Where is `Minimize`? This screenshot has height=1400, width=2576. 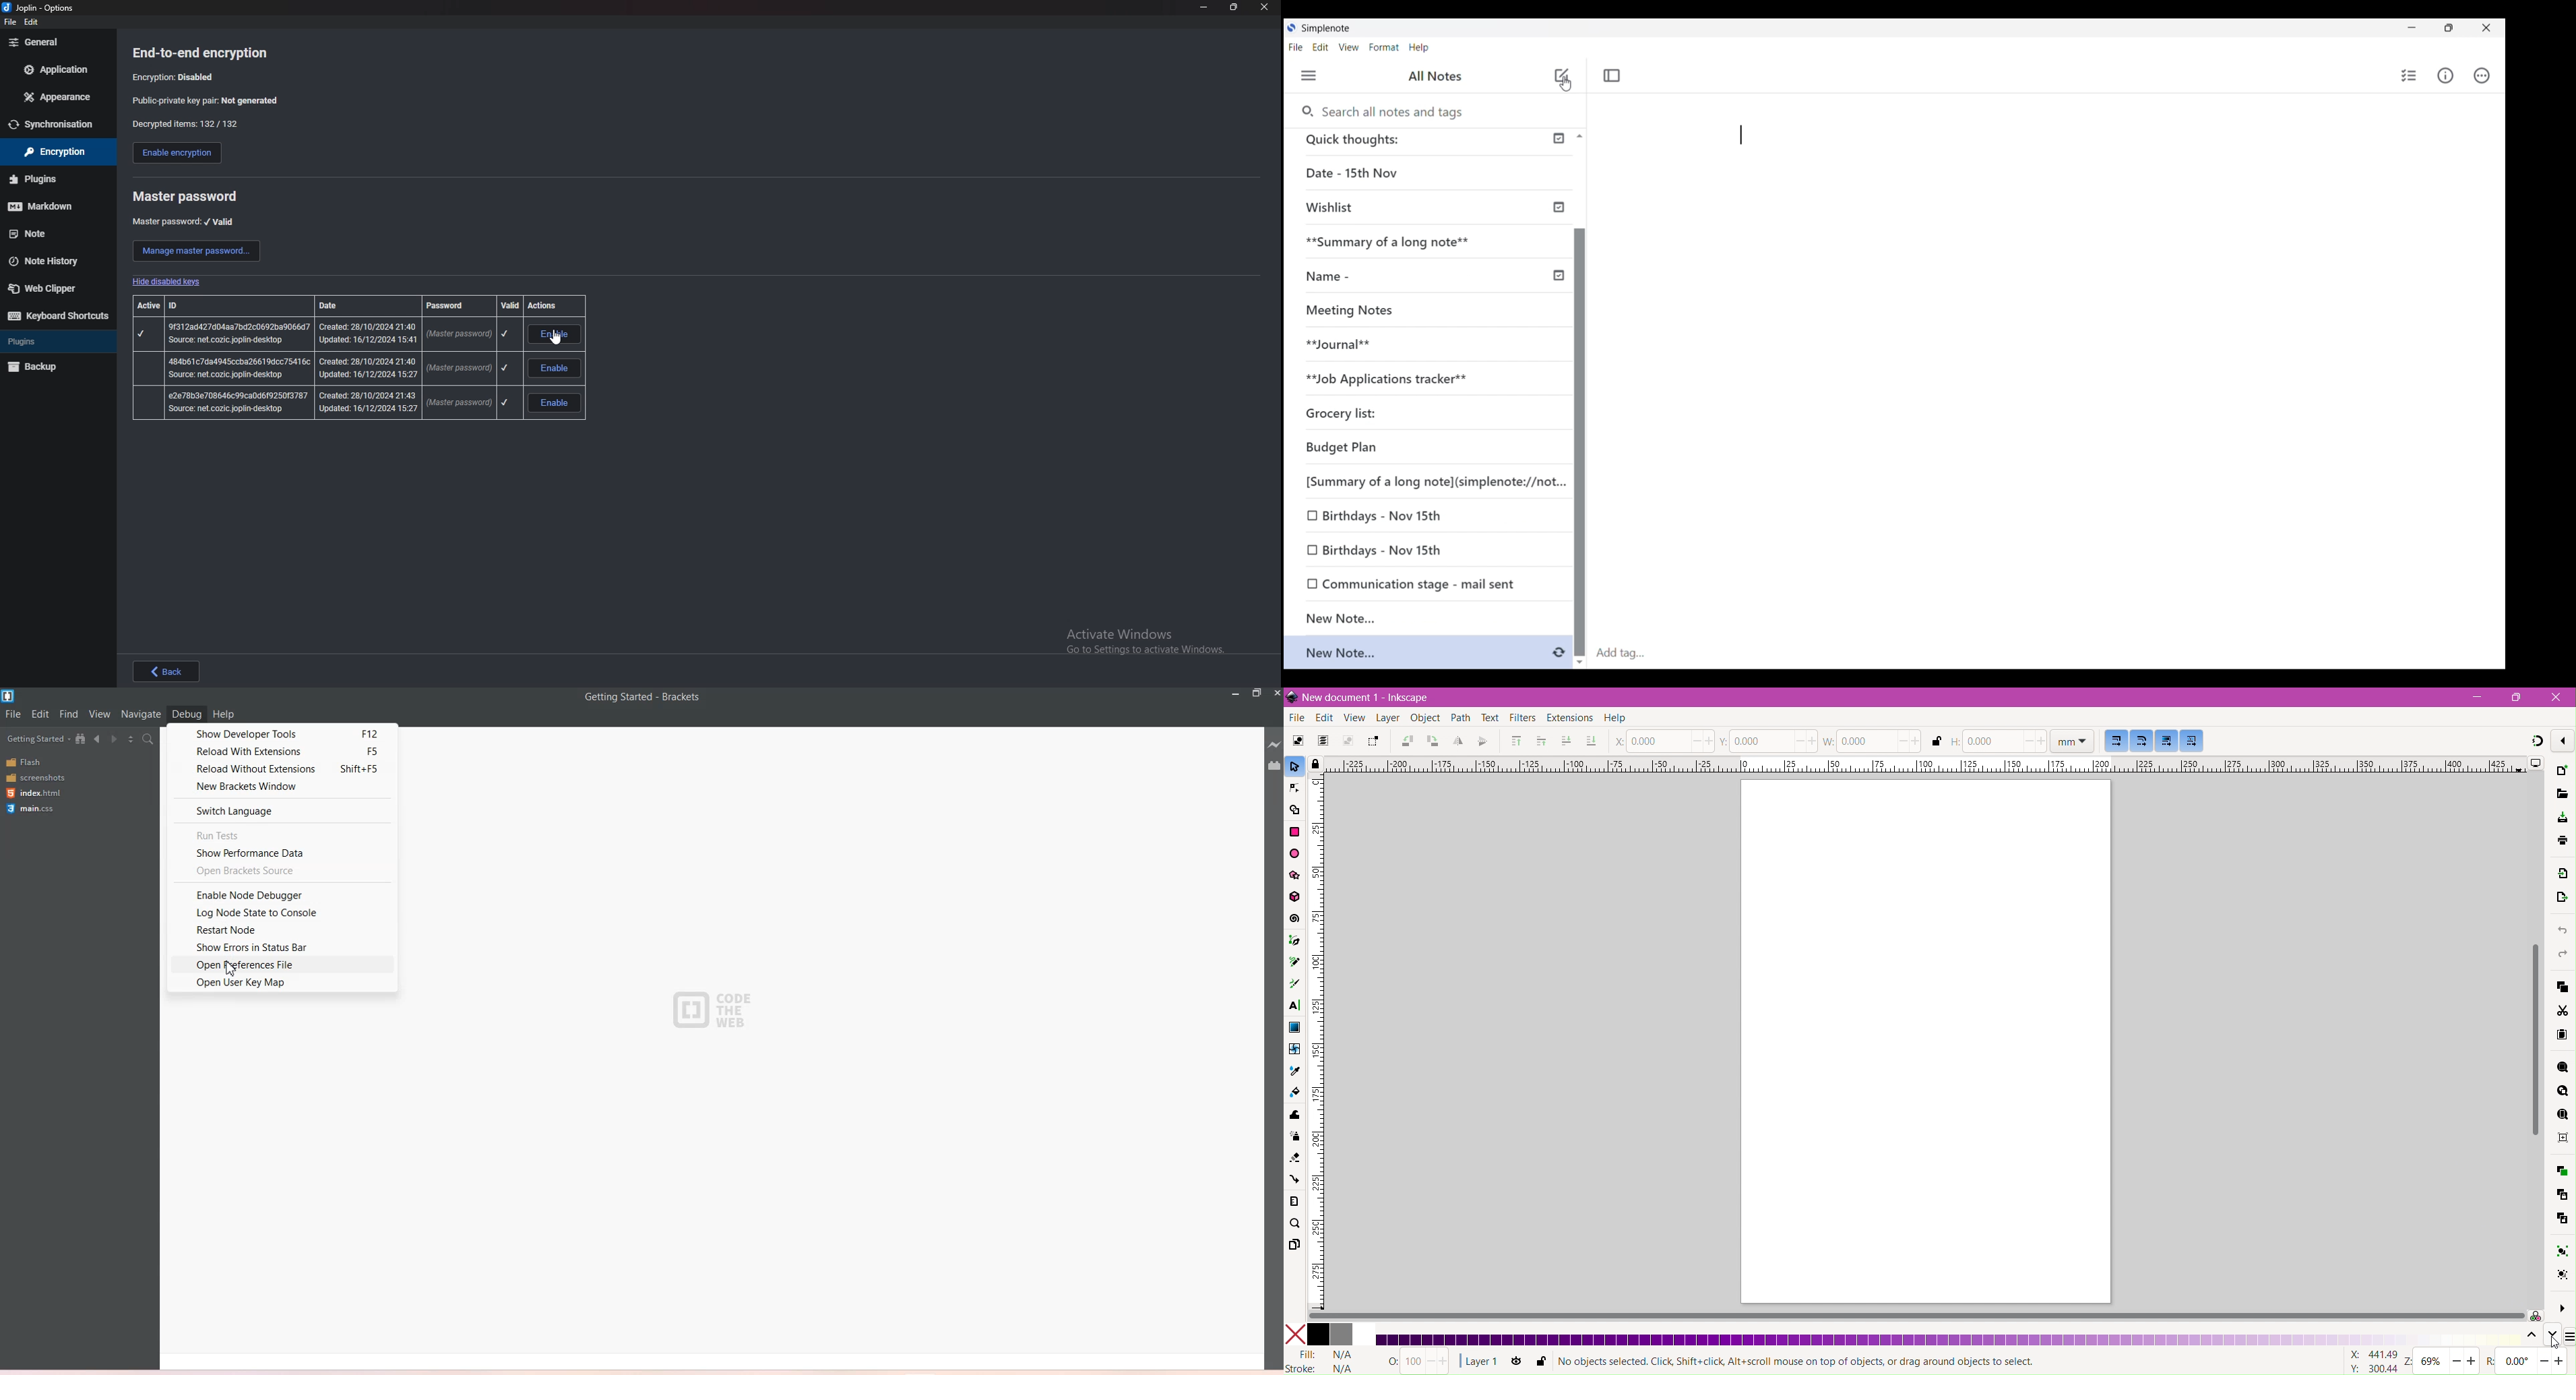
Minimize is located at coordinates (2478, 697).